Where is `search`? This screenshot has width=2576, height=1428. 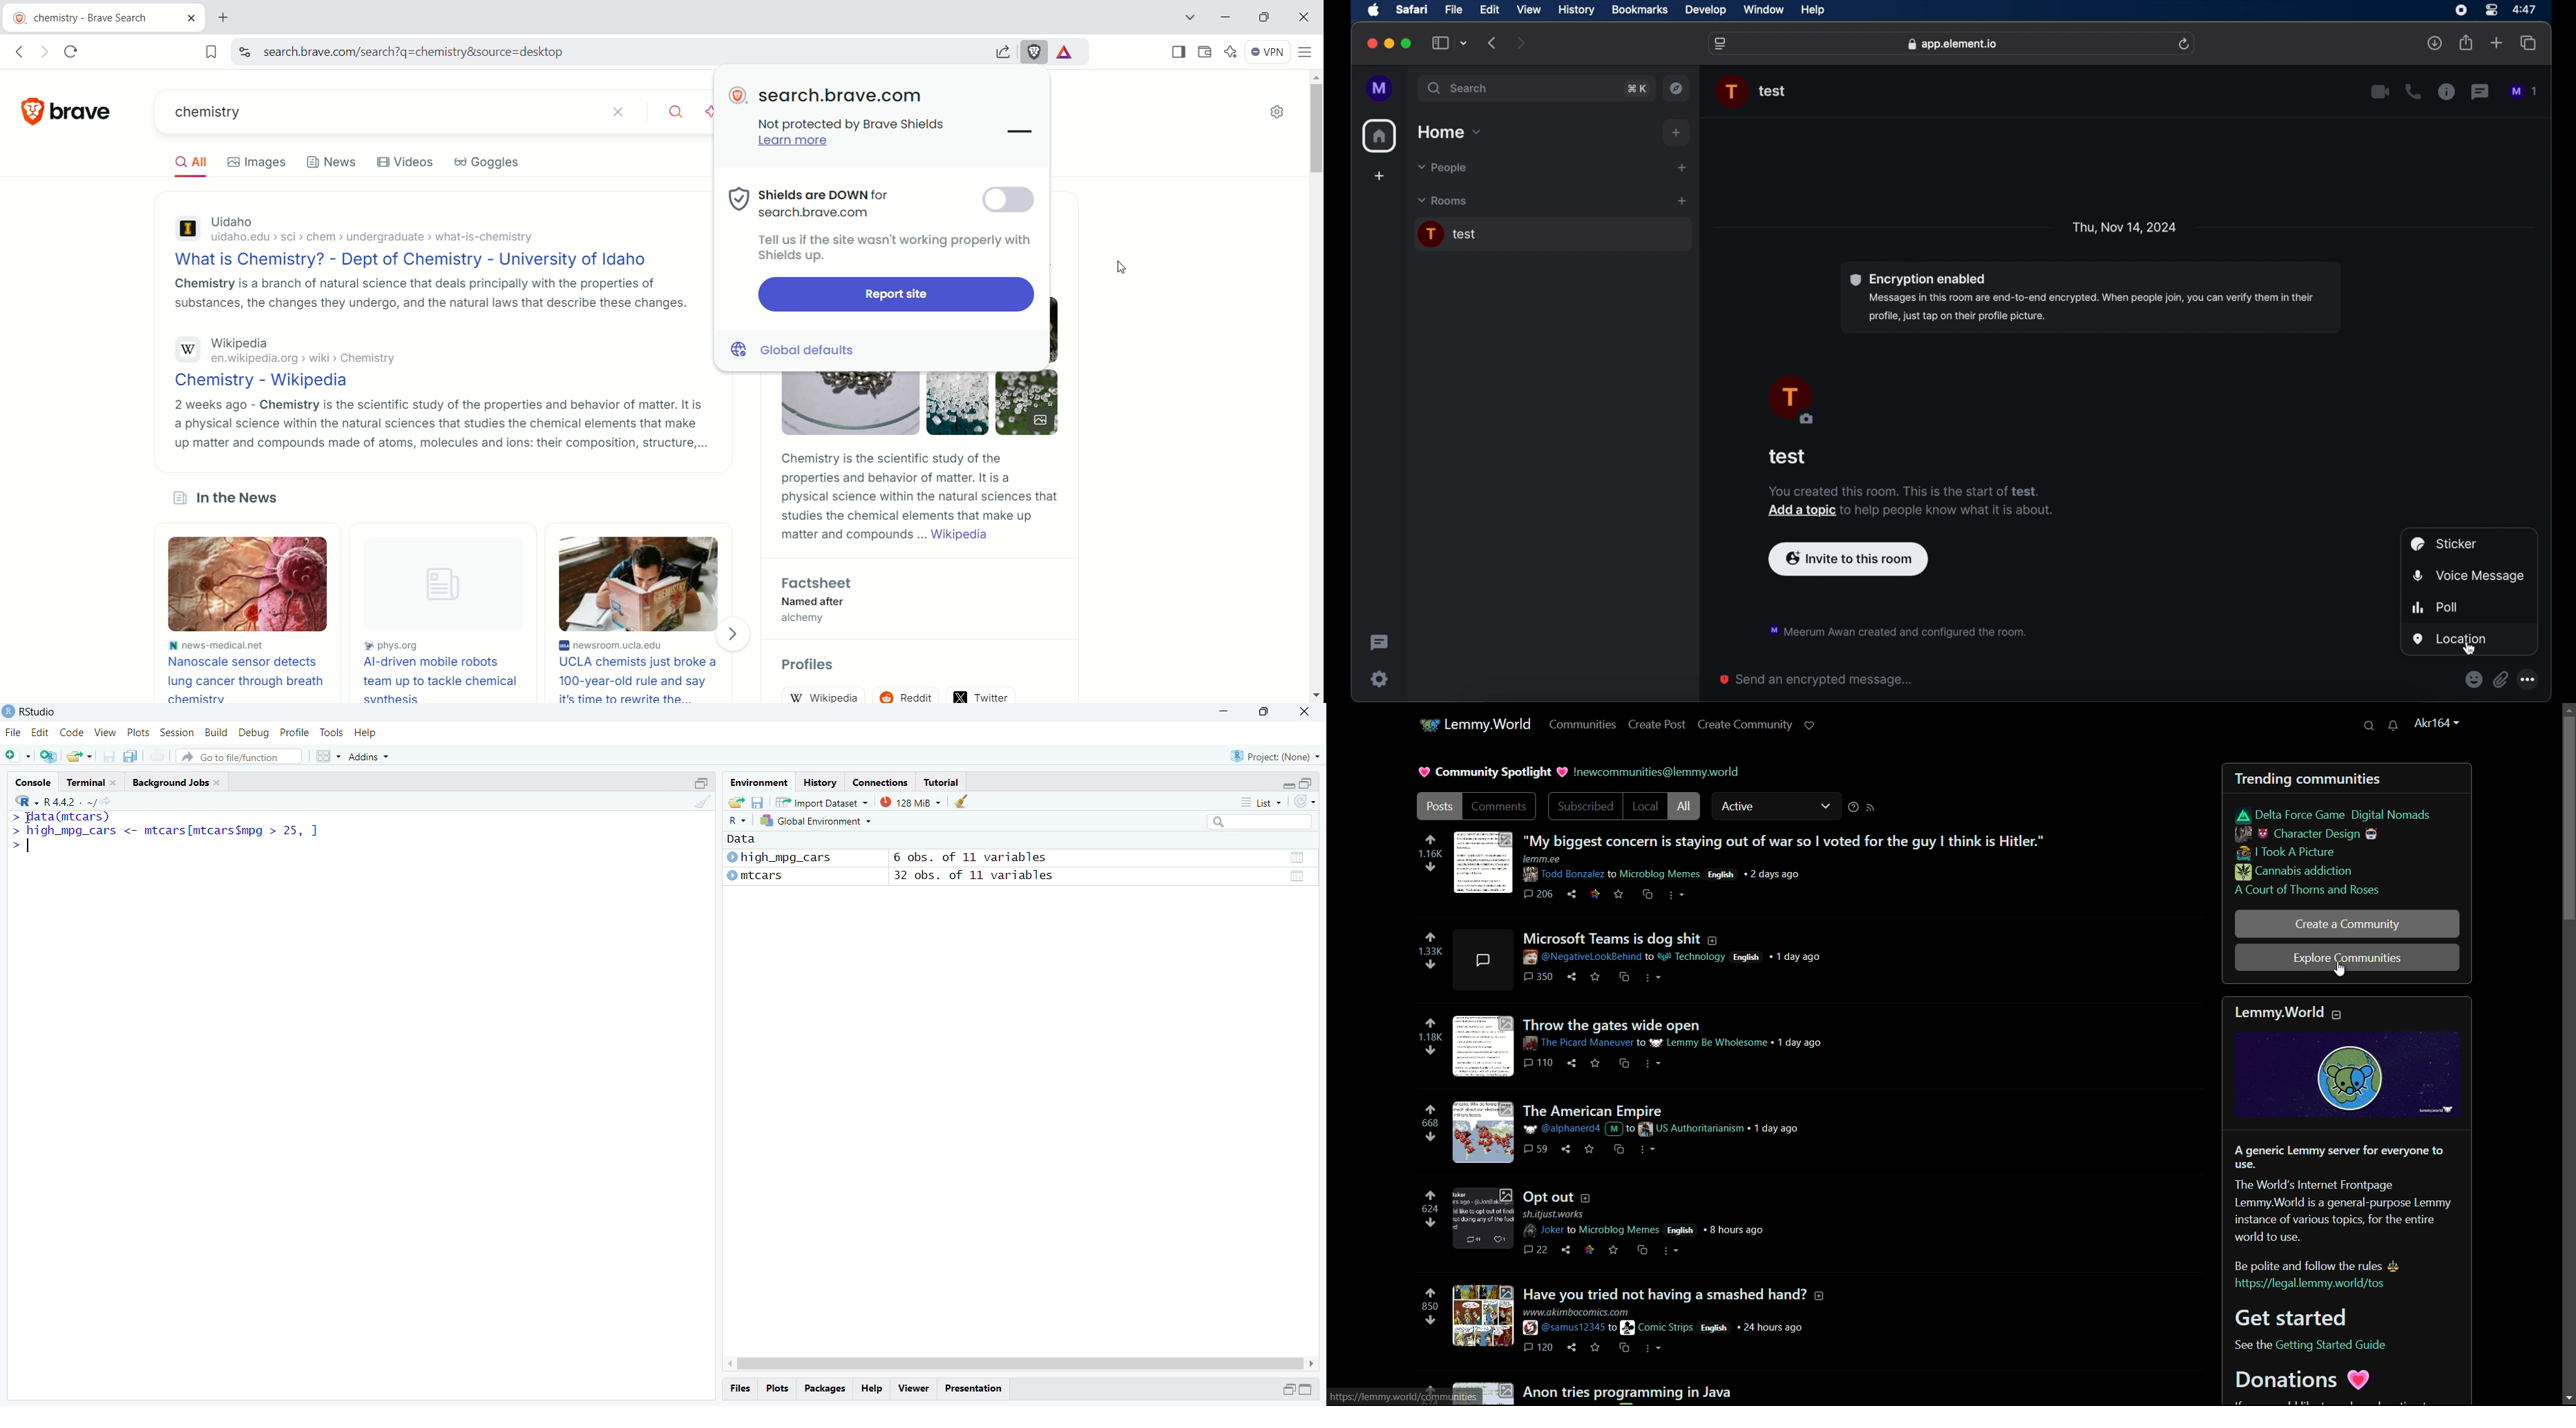 search is located at coordinates (1459, 89).